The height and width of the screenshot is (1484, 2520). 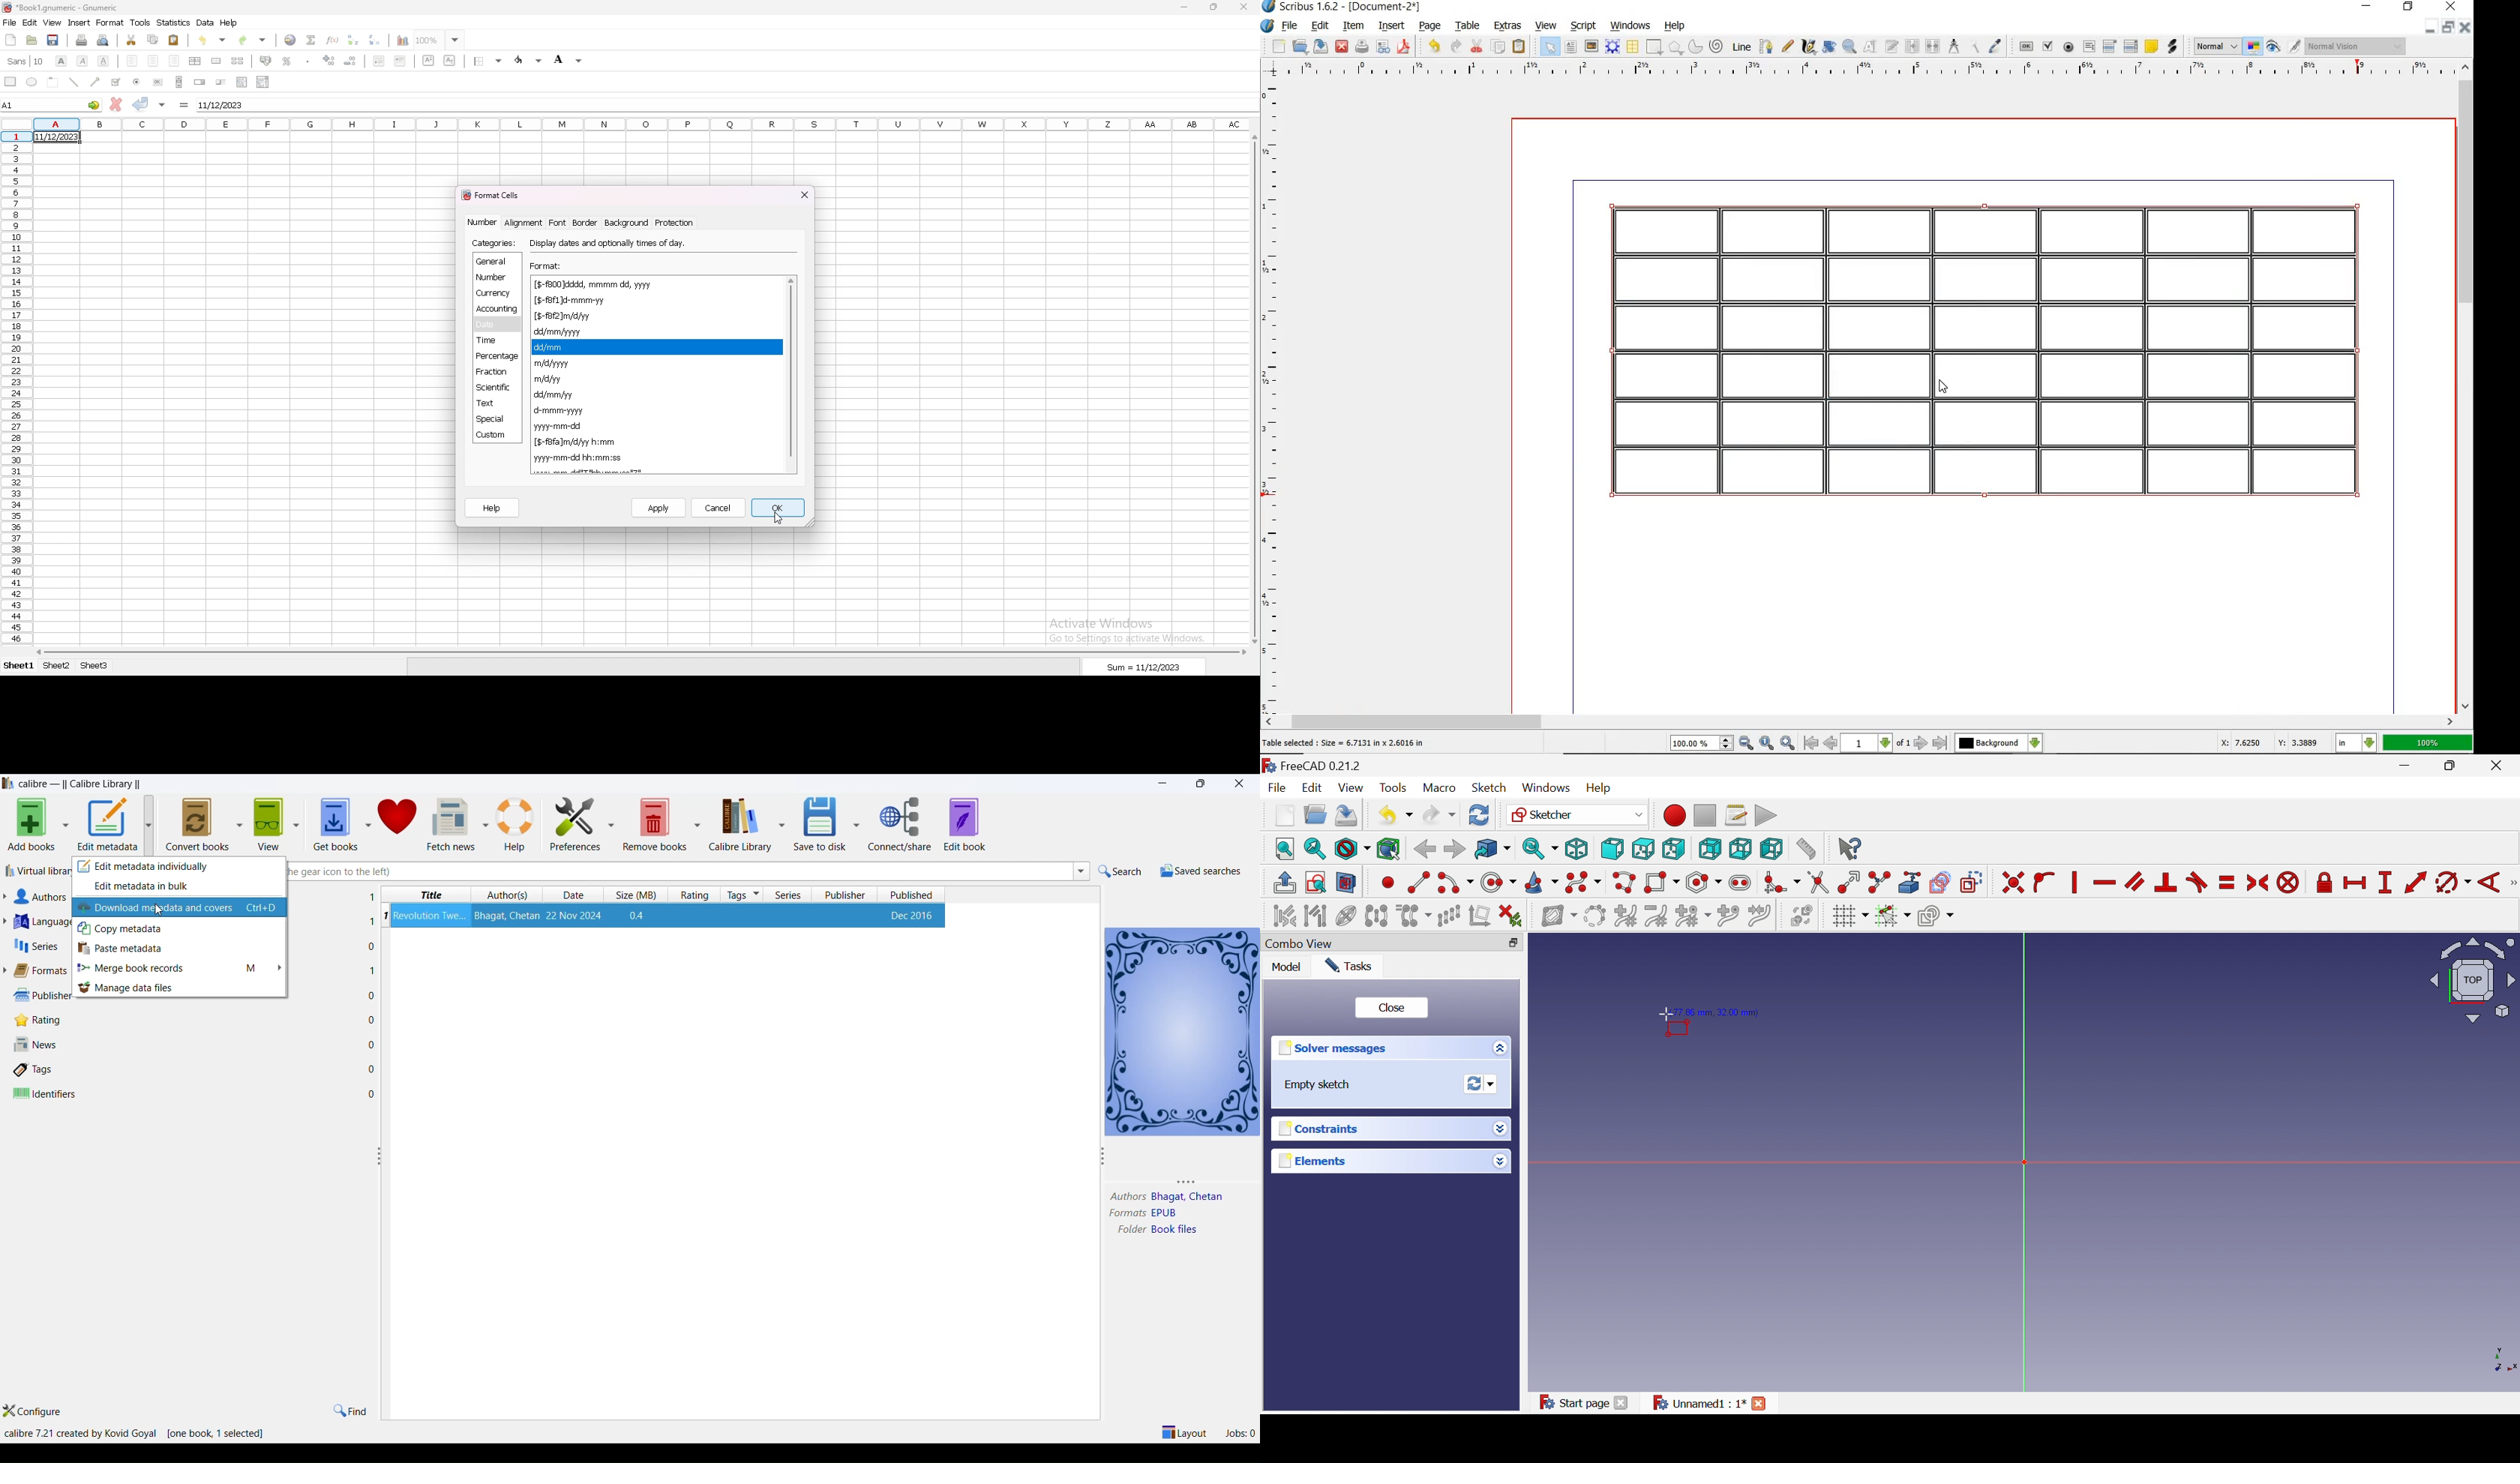 I want to click on safe as pdf, so click(x=1404, y=47).